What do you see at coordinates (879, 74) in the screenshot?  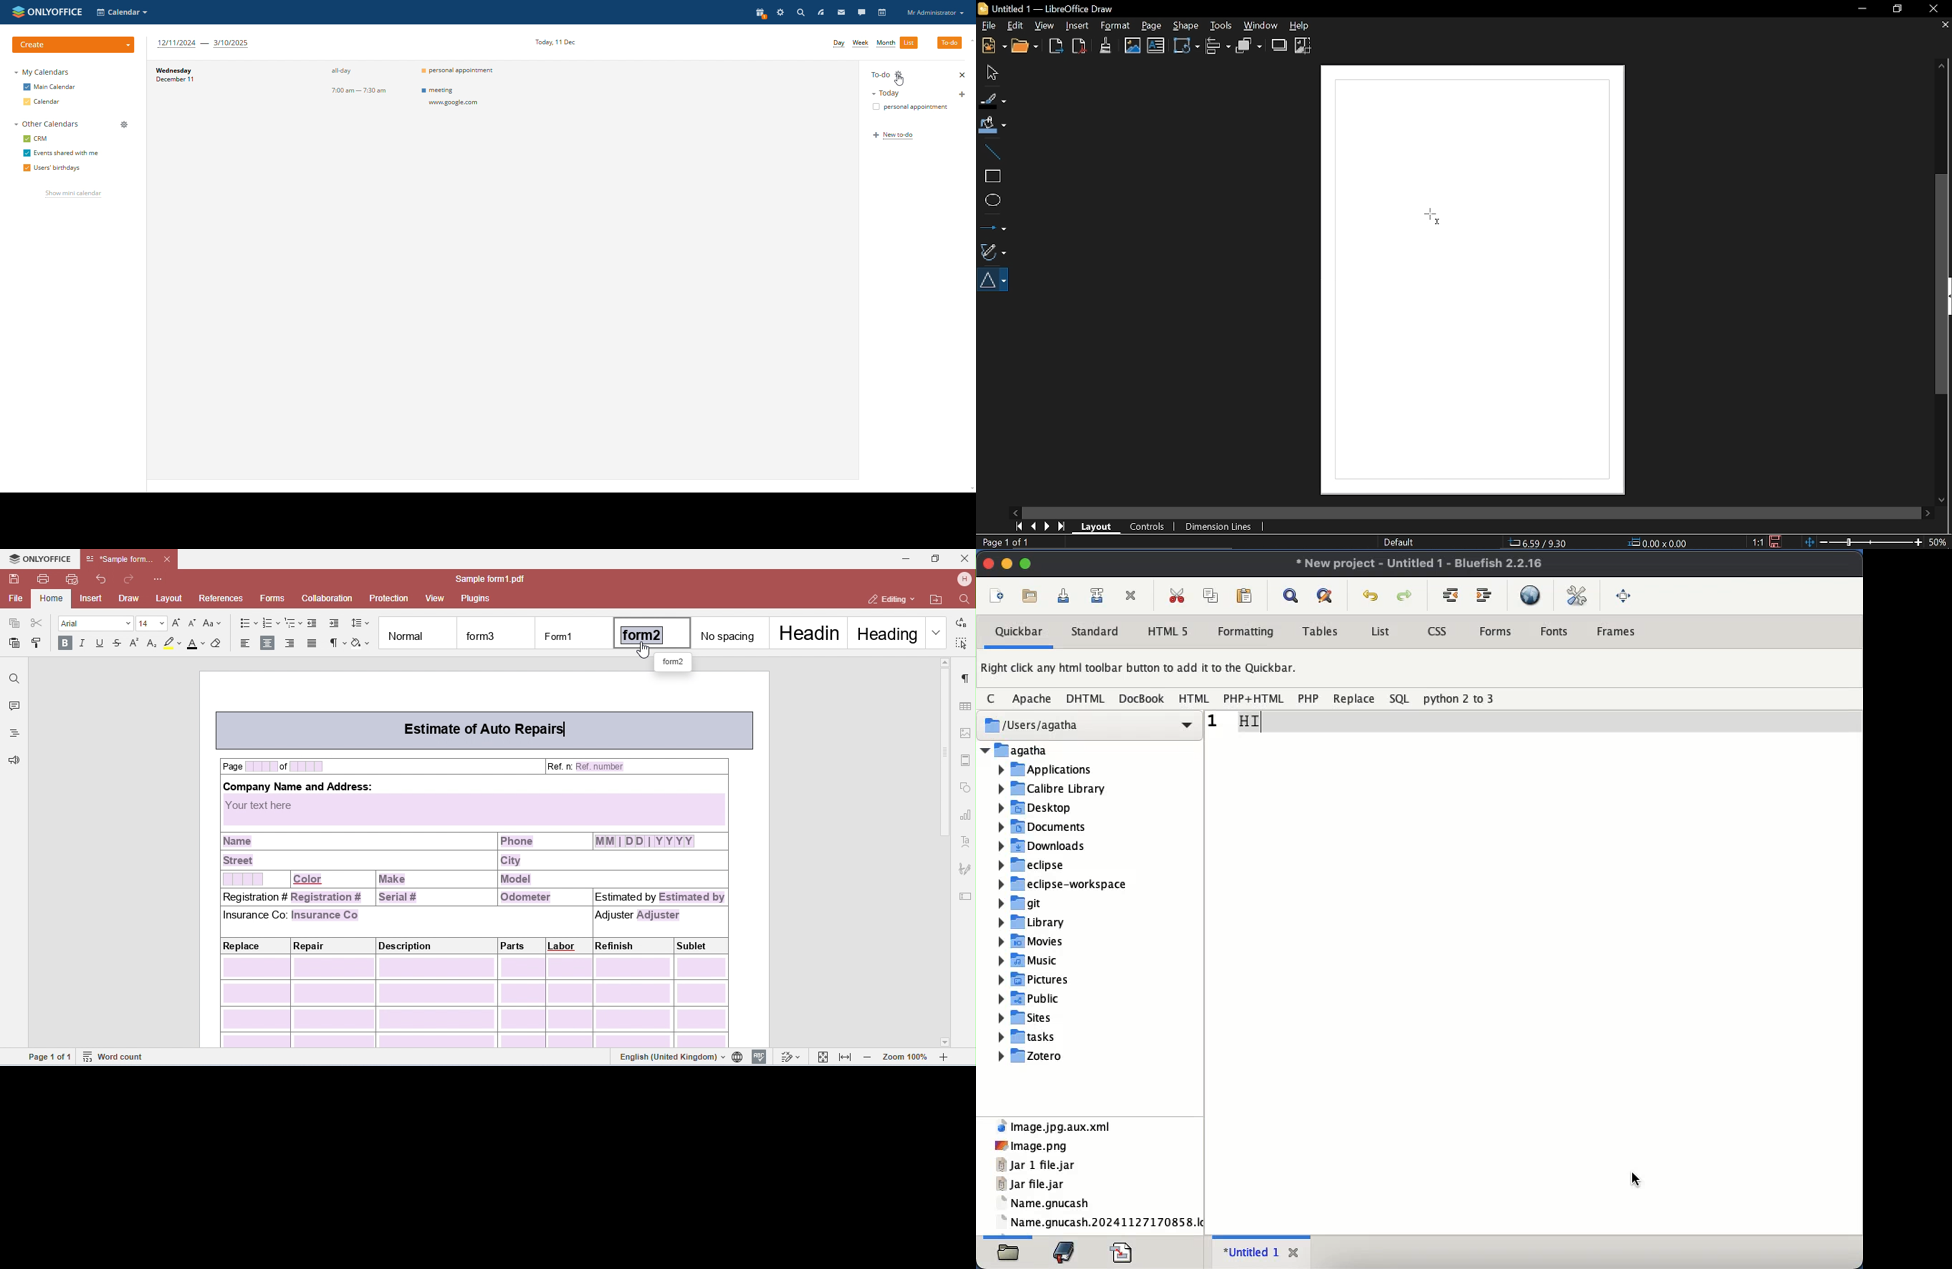 I see `to-do` at bounding box center [879, 74].